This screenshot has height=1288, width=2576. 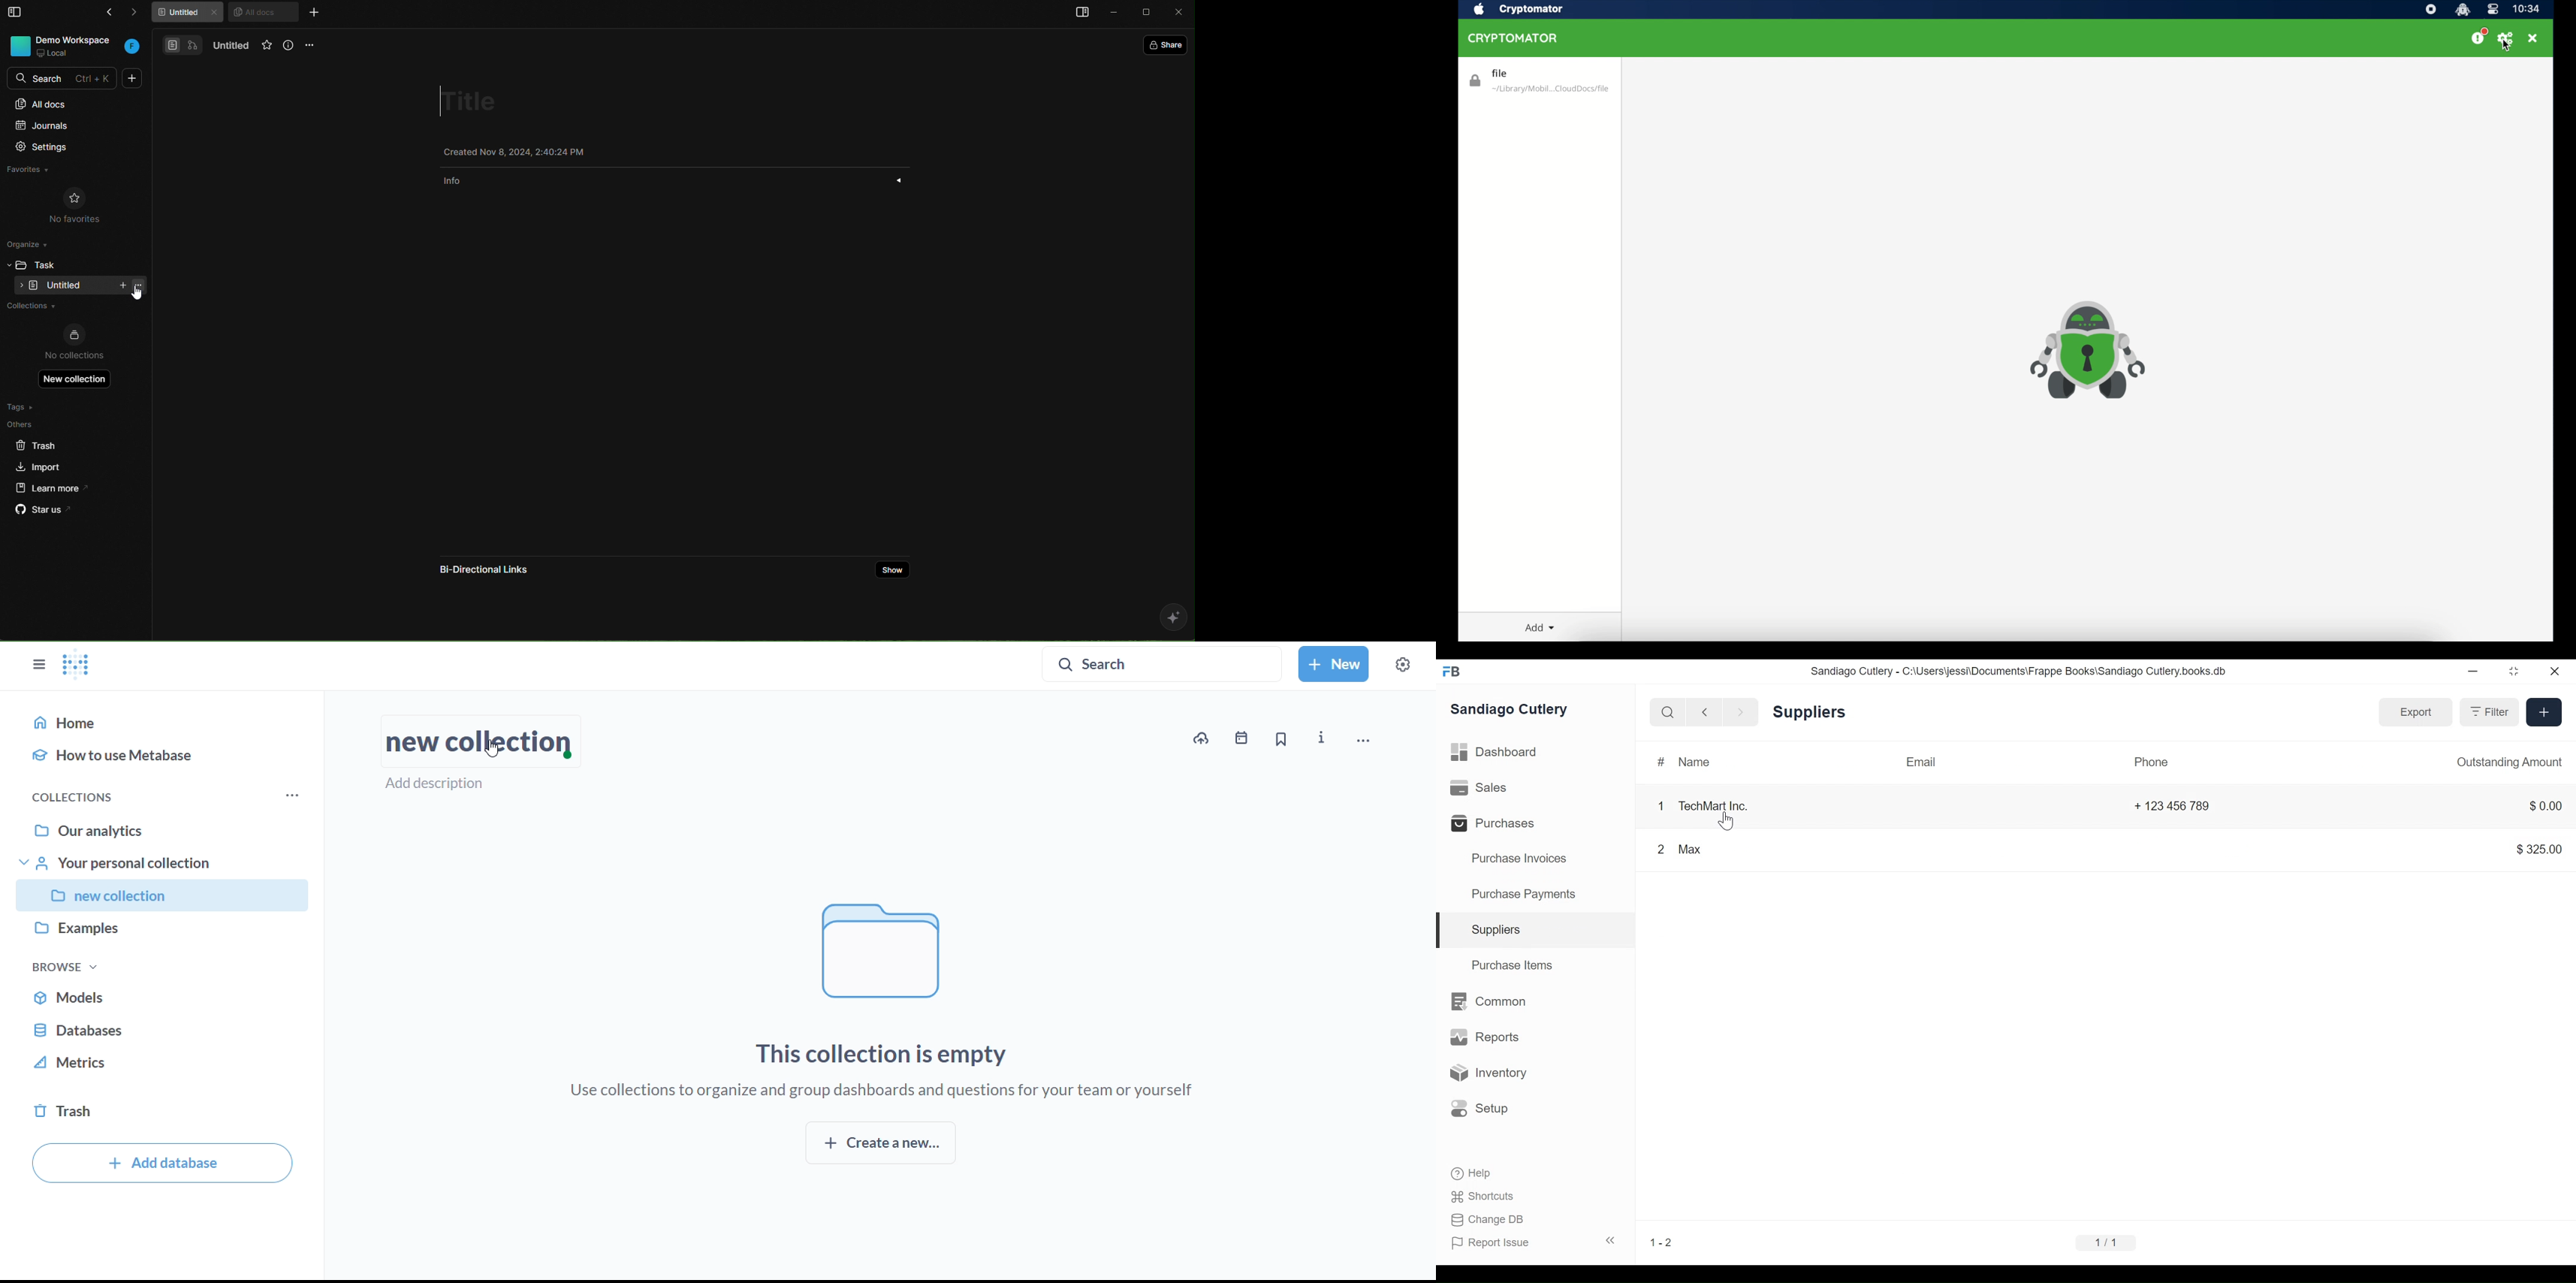 What do you see at coordinates (40, 465) in the screenshot?
I see `import` at bounding box center [40, 465].